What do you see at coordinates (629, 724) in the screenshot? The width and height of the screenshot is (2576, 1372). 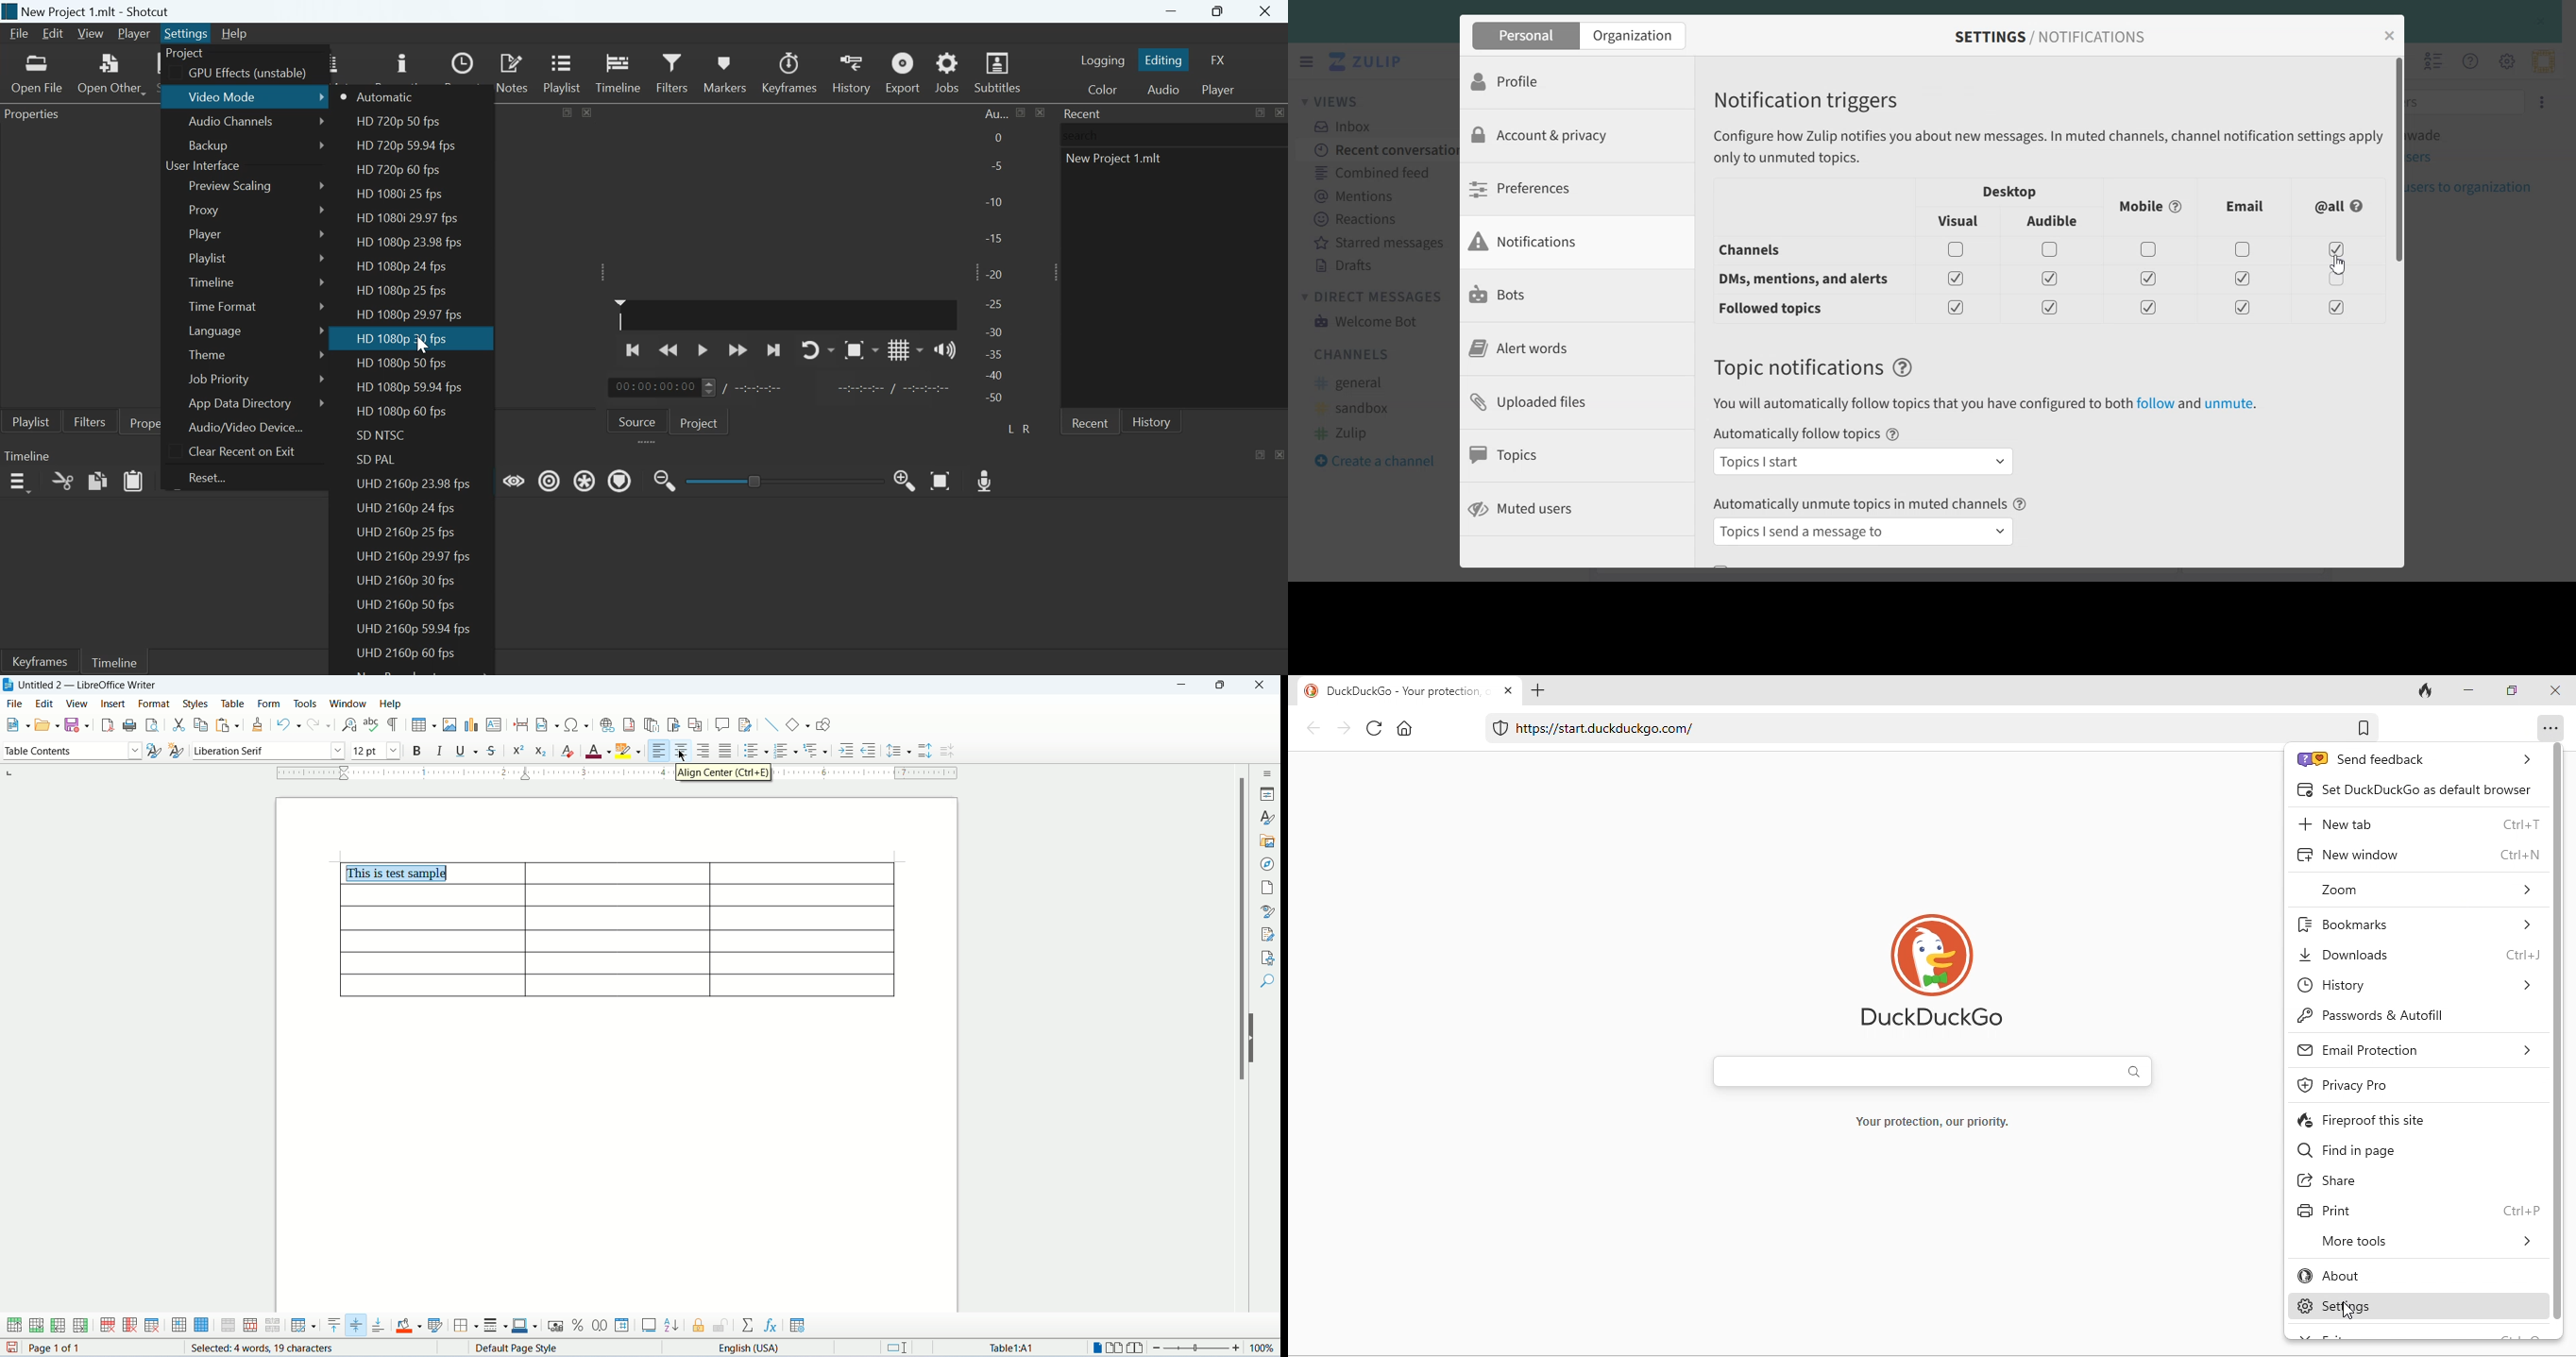 I see `insert footnote` at bounding box center [629, 724].